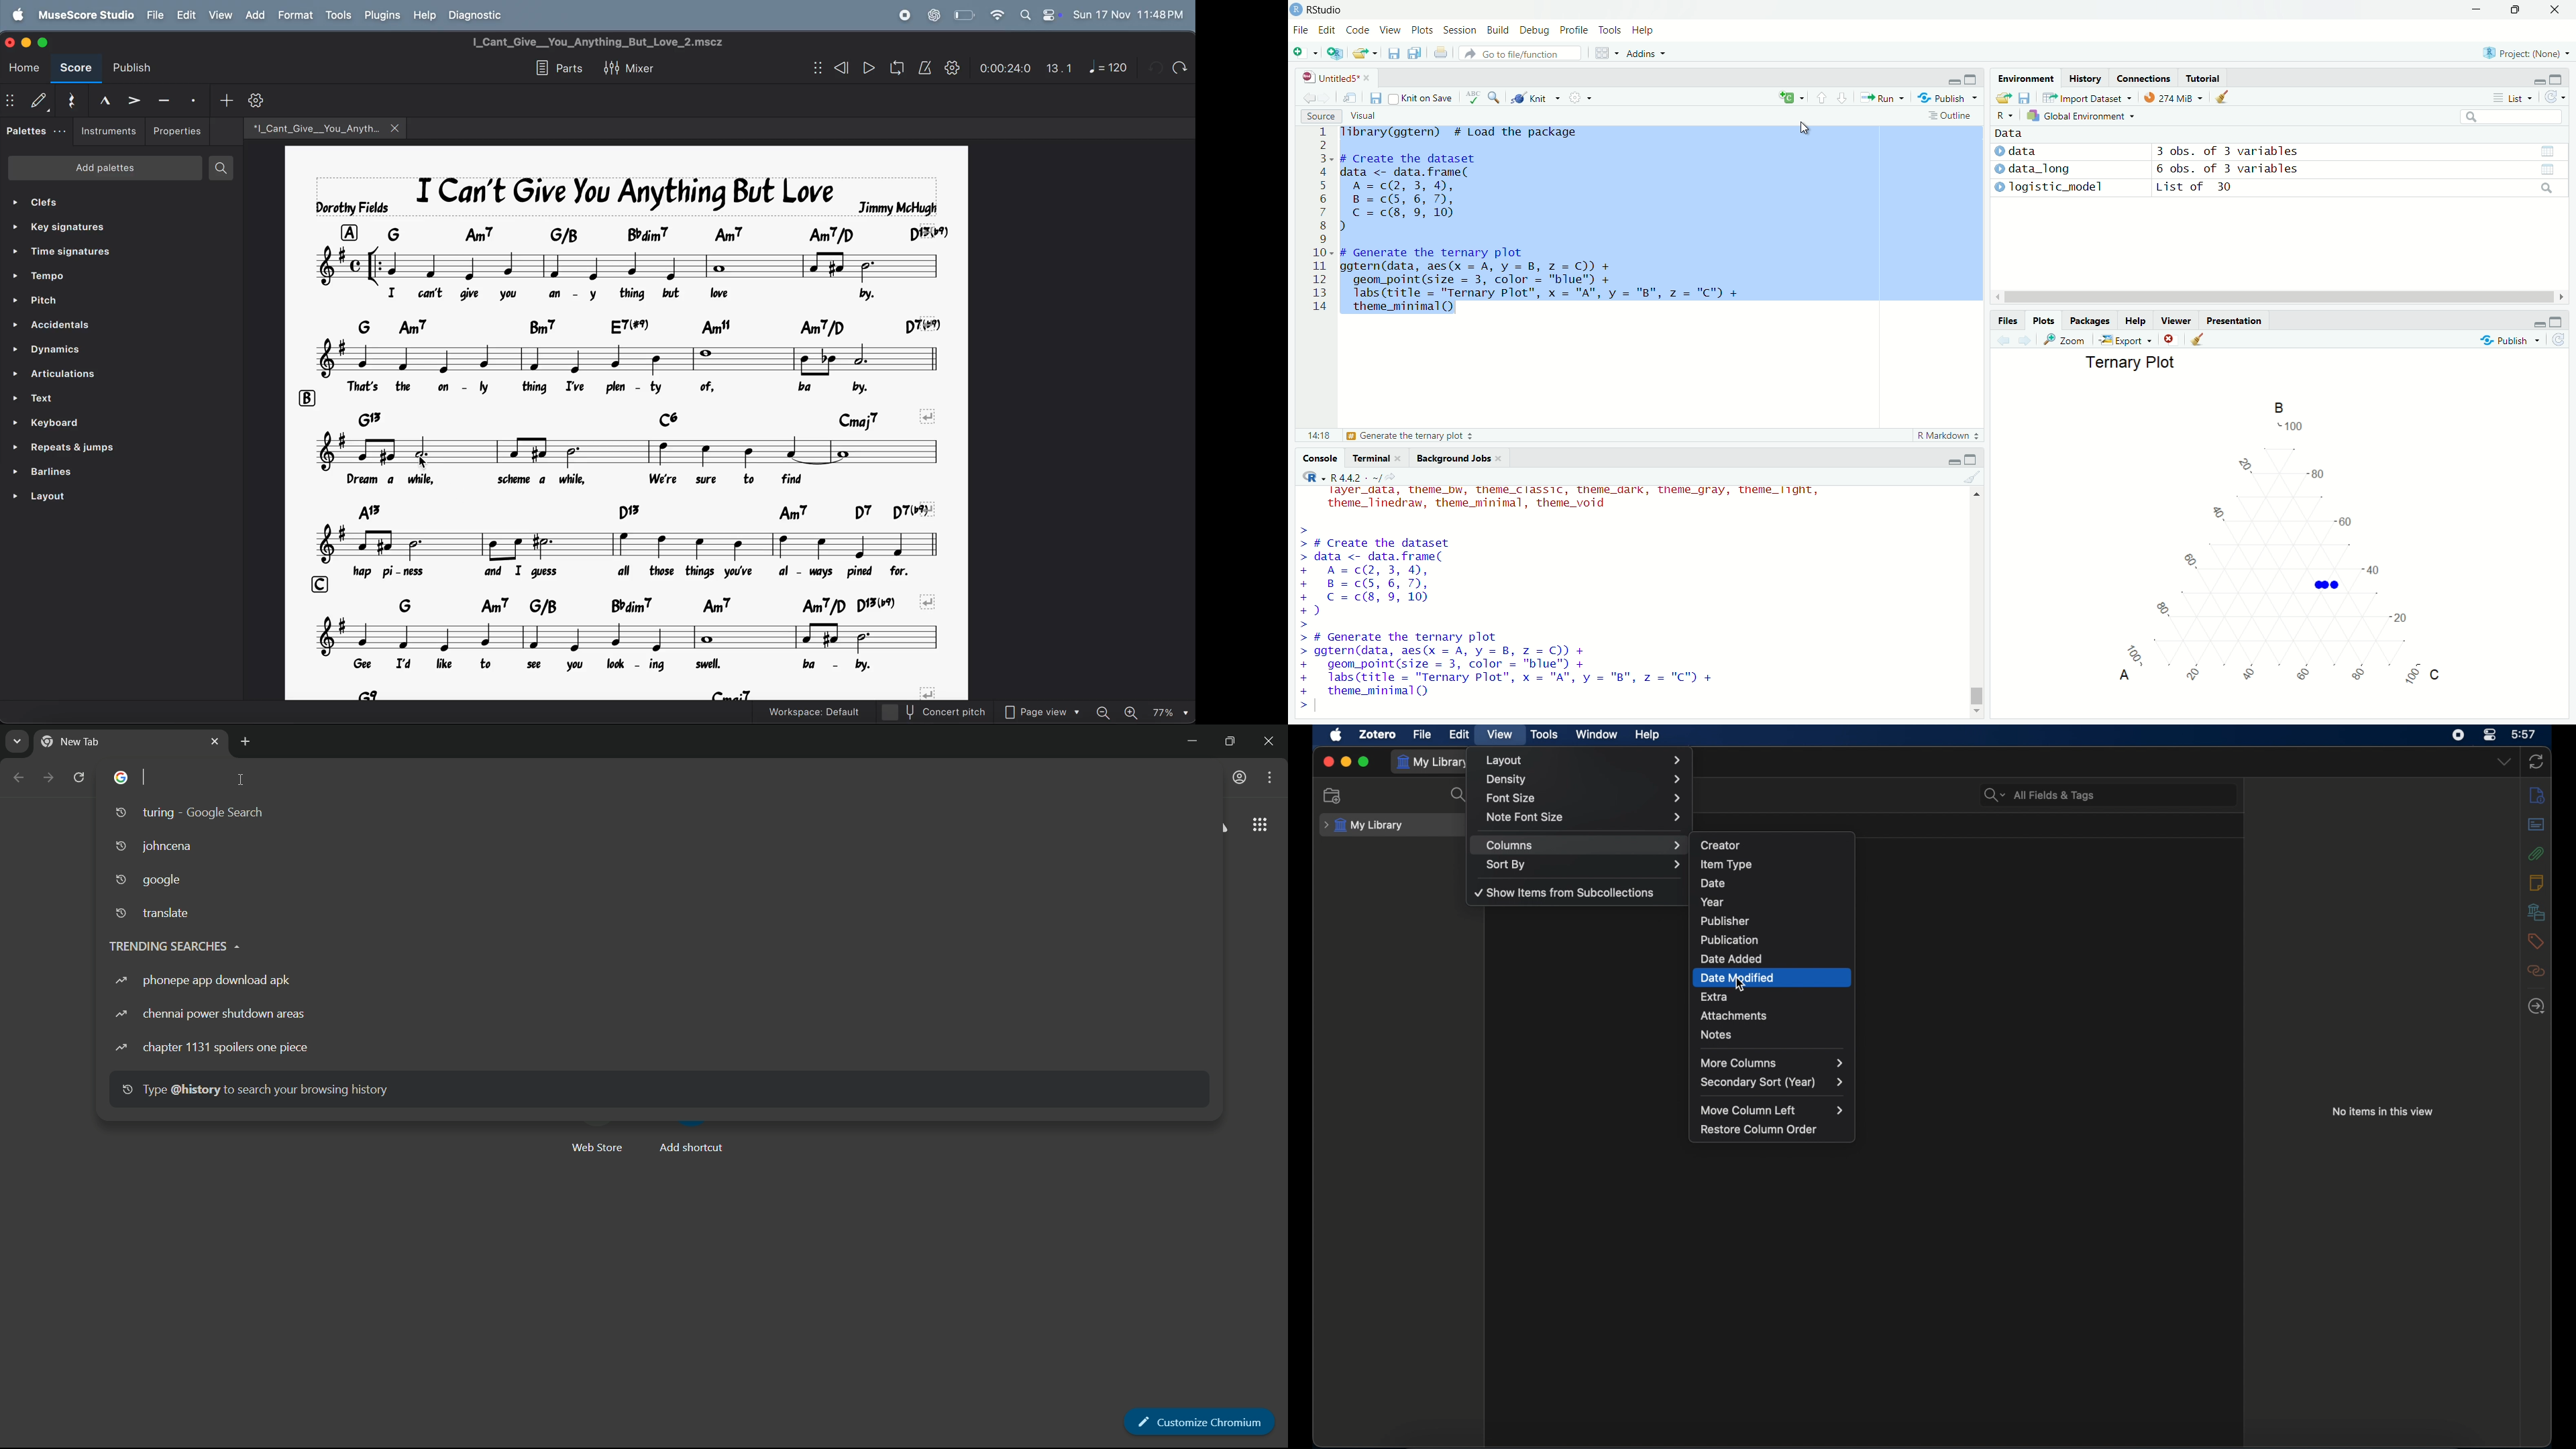 The image size is (2576, 1456). Describe the element at coordinates (1459, 32) in the screenshot. I see `Session` at that location.